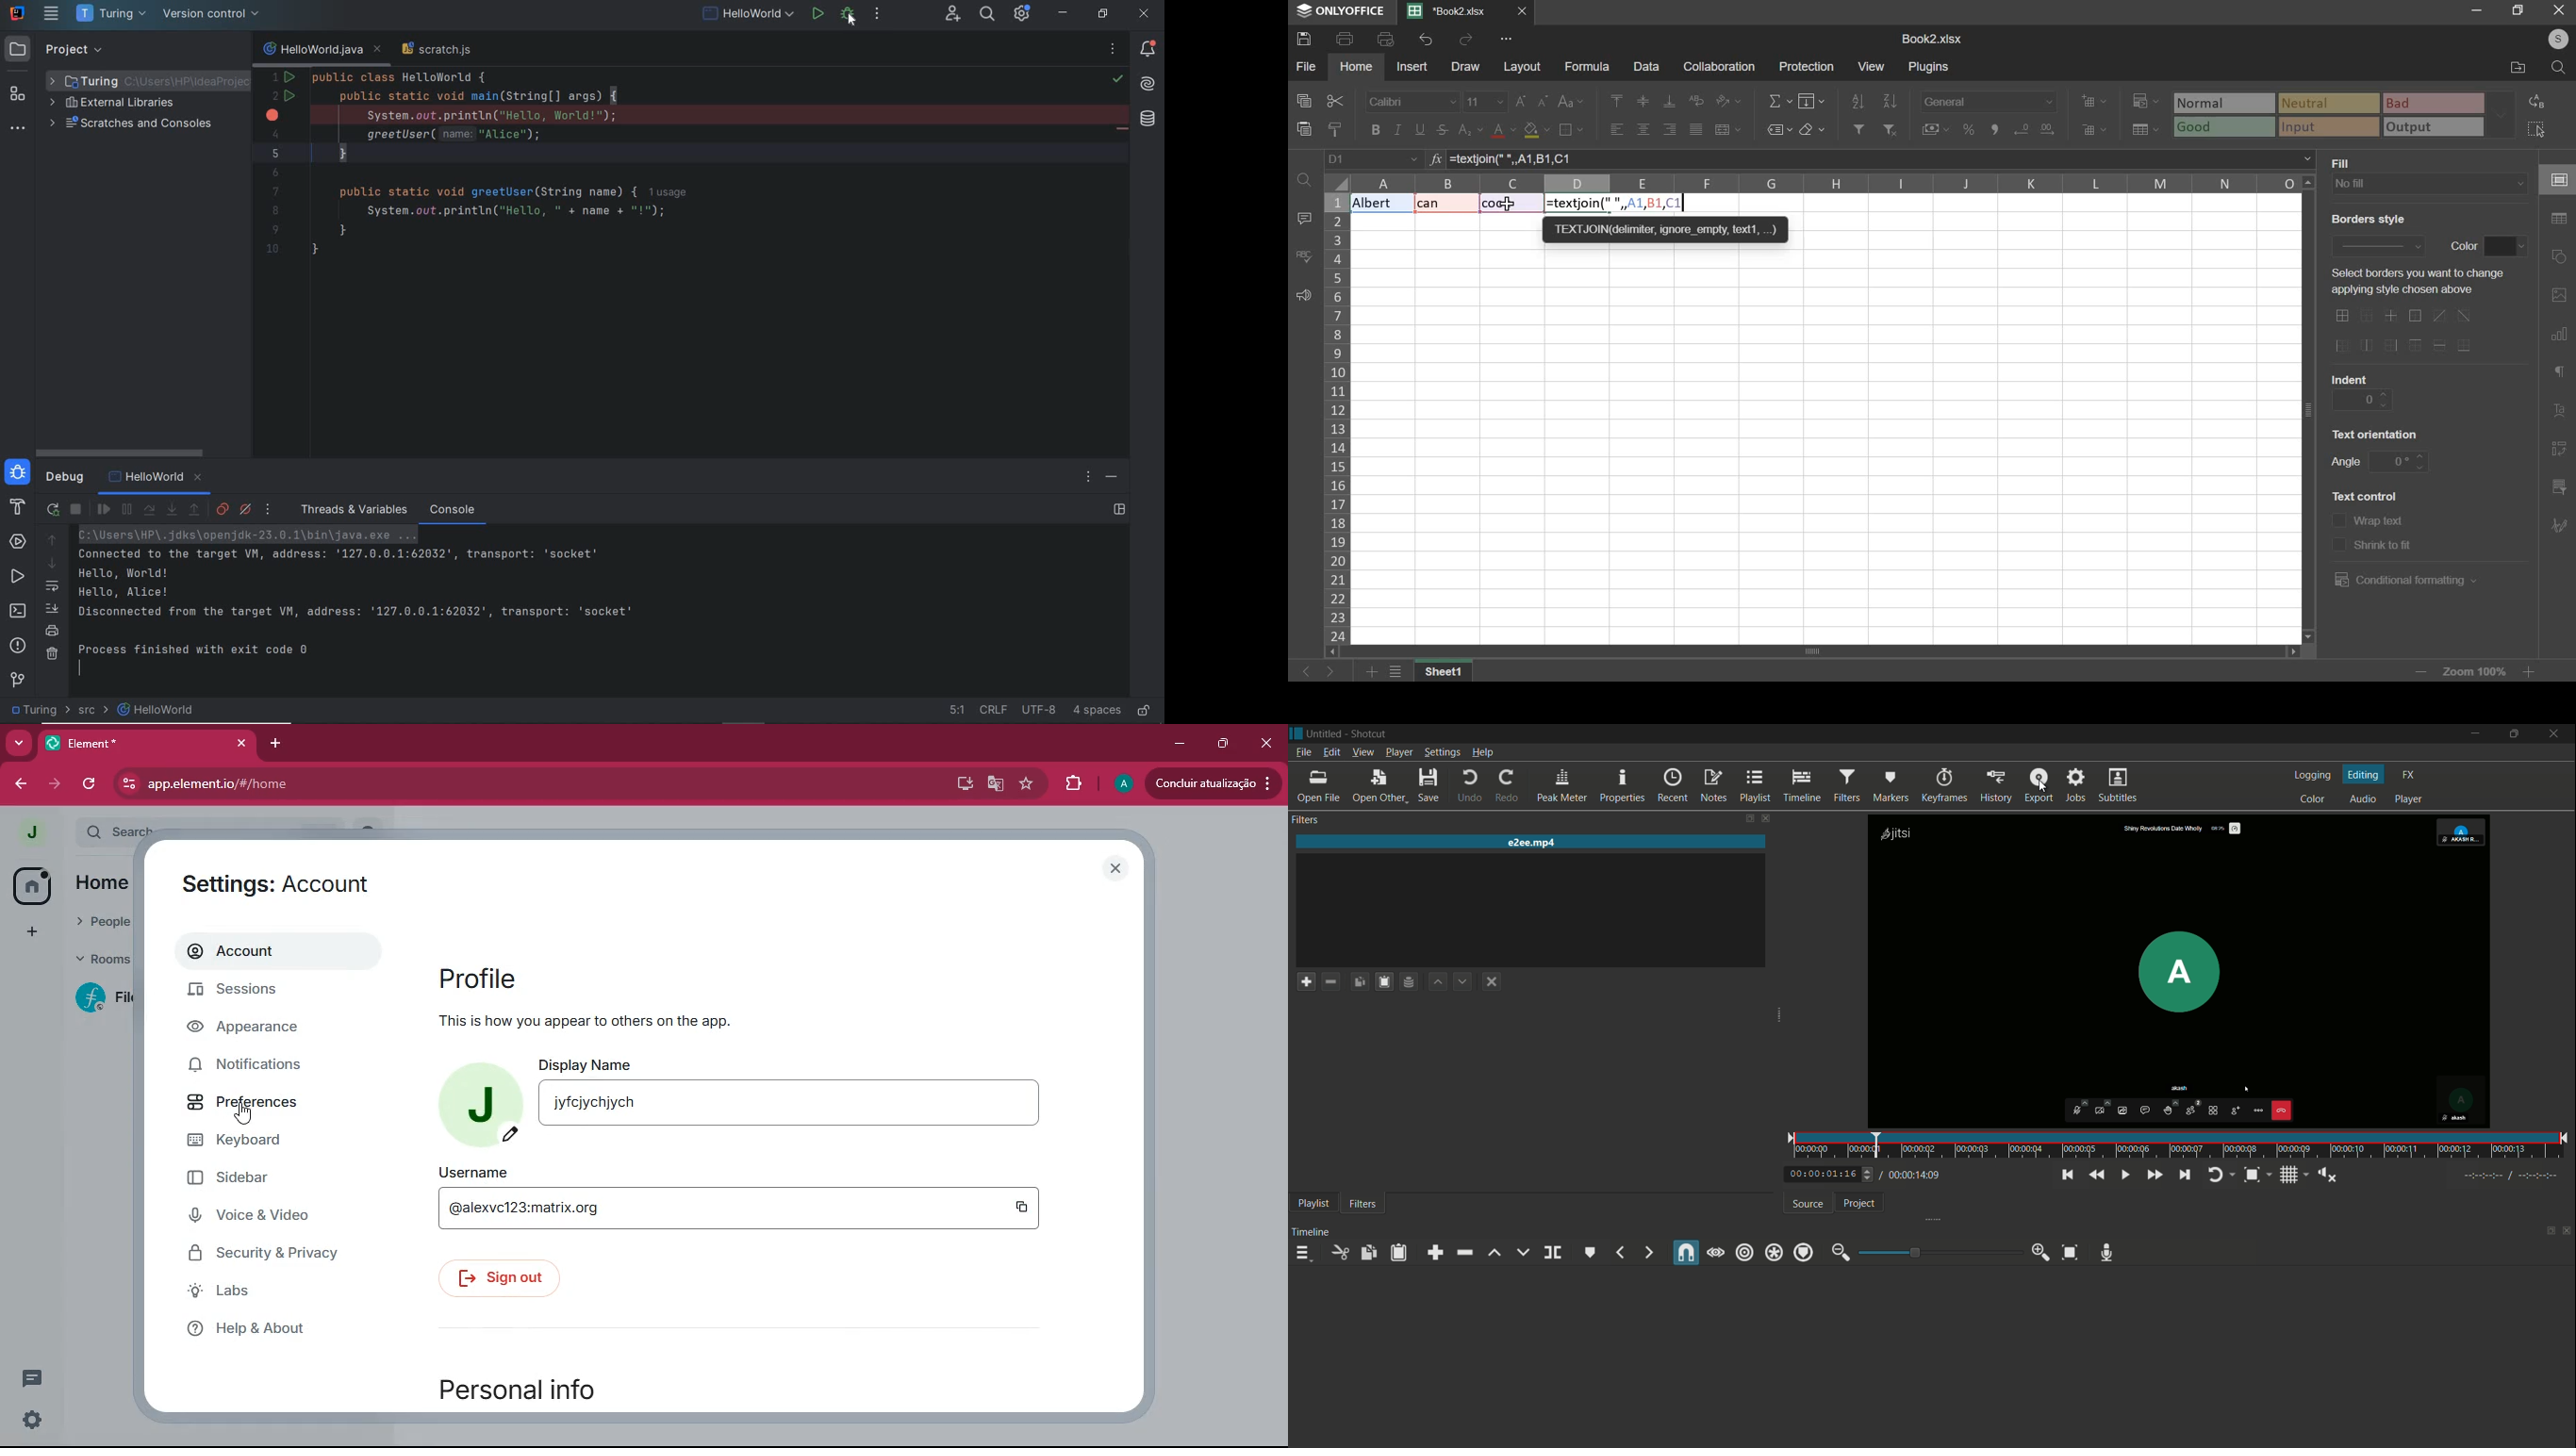  Describe the element at coordinates (1307, 38) in the screenshot. I see `save` at that location.